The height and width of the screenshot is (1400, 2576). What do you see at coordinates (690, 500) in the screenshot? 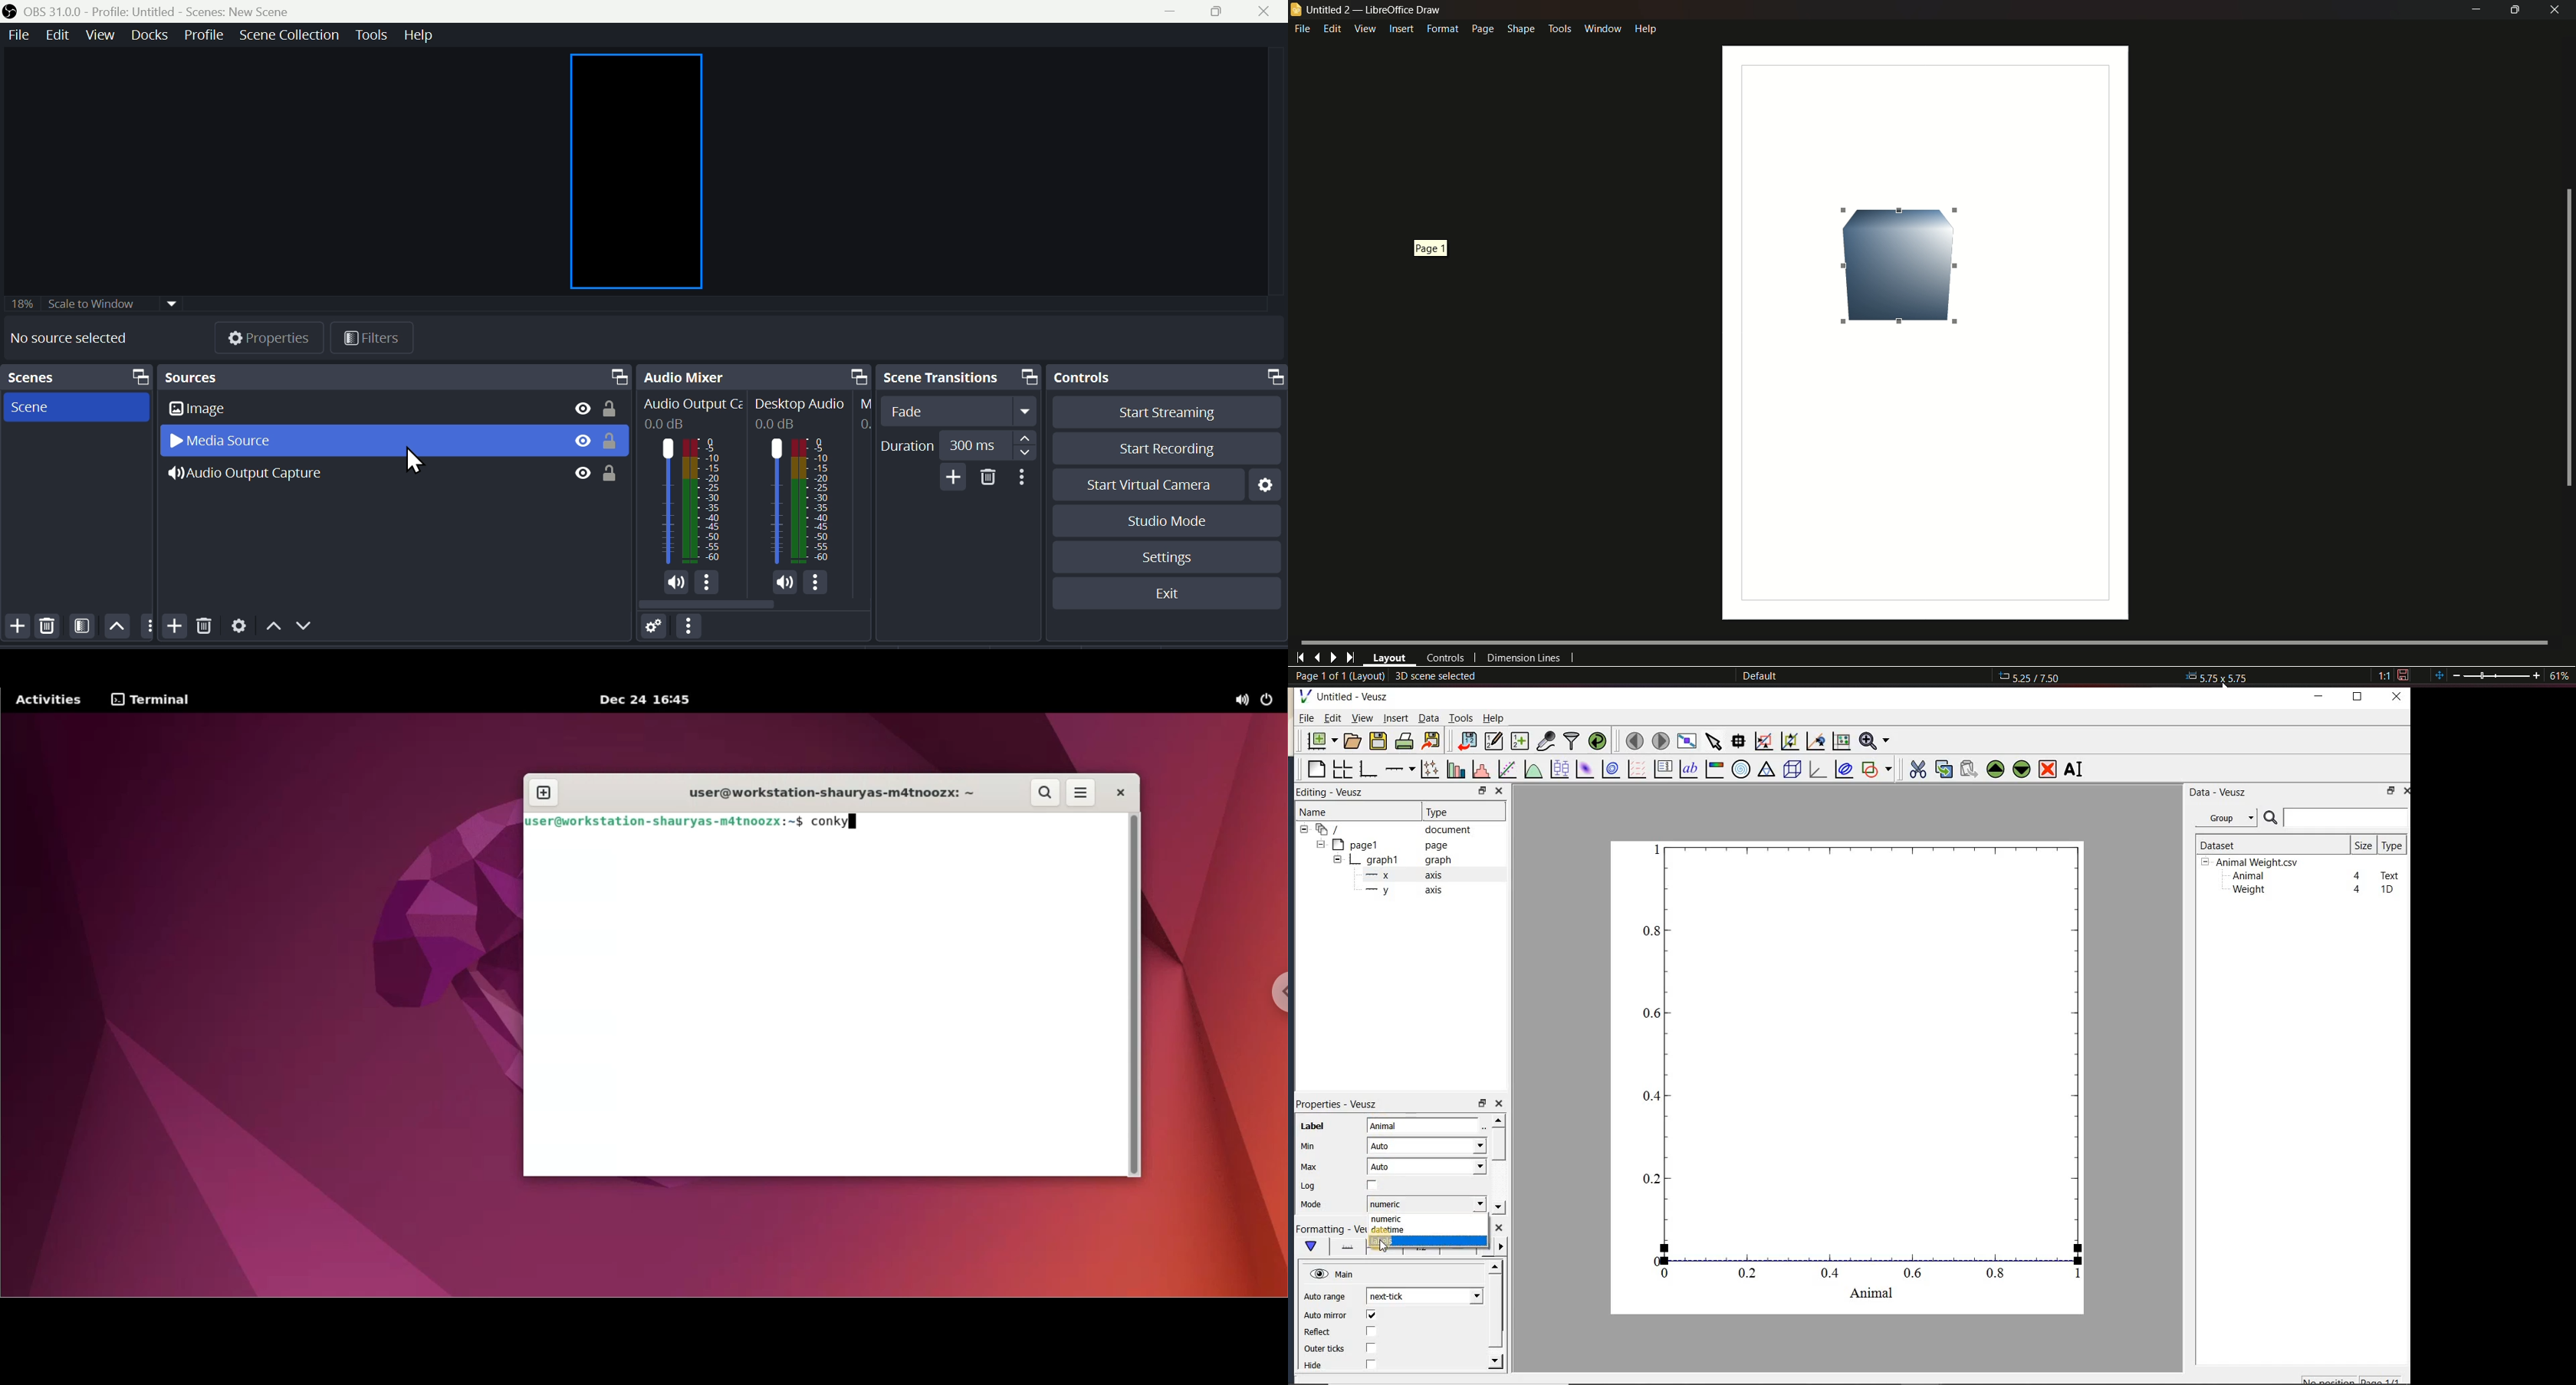
I see `Audio output` at bounding box center [690, 500].